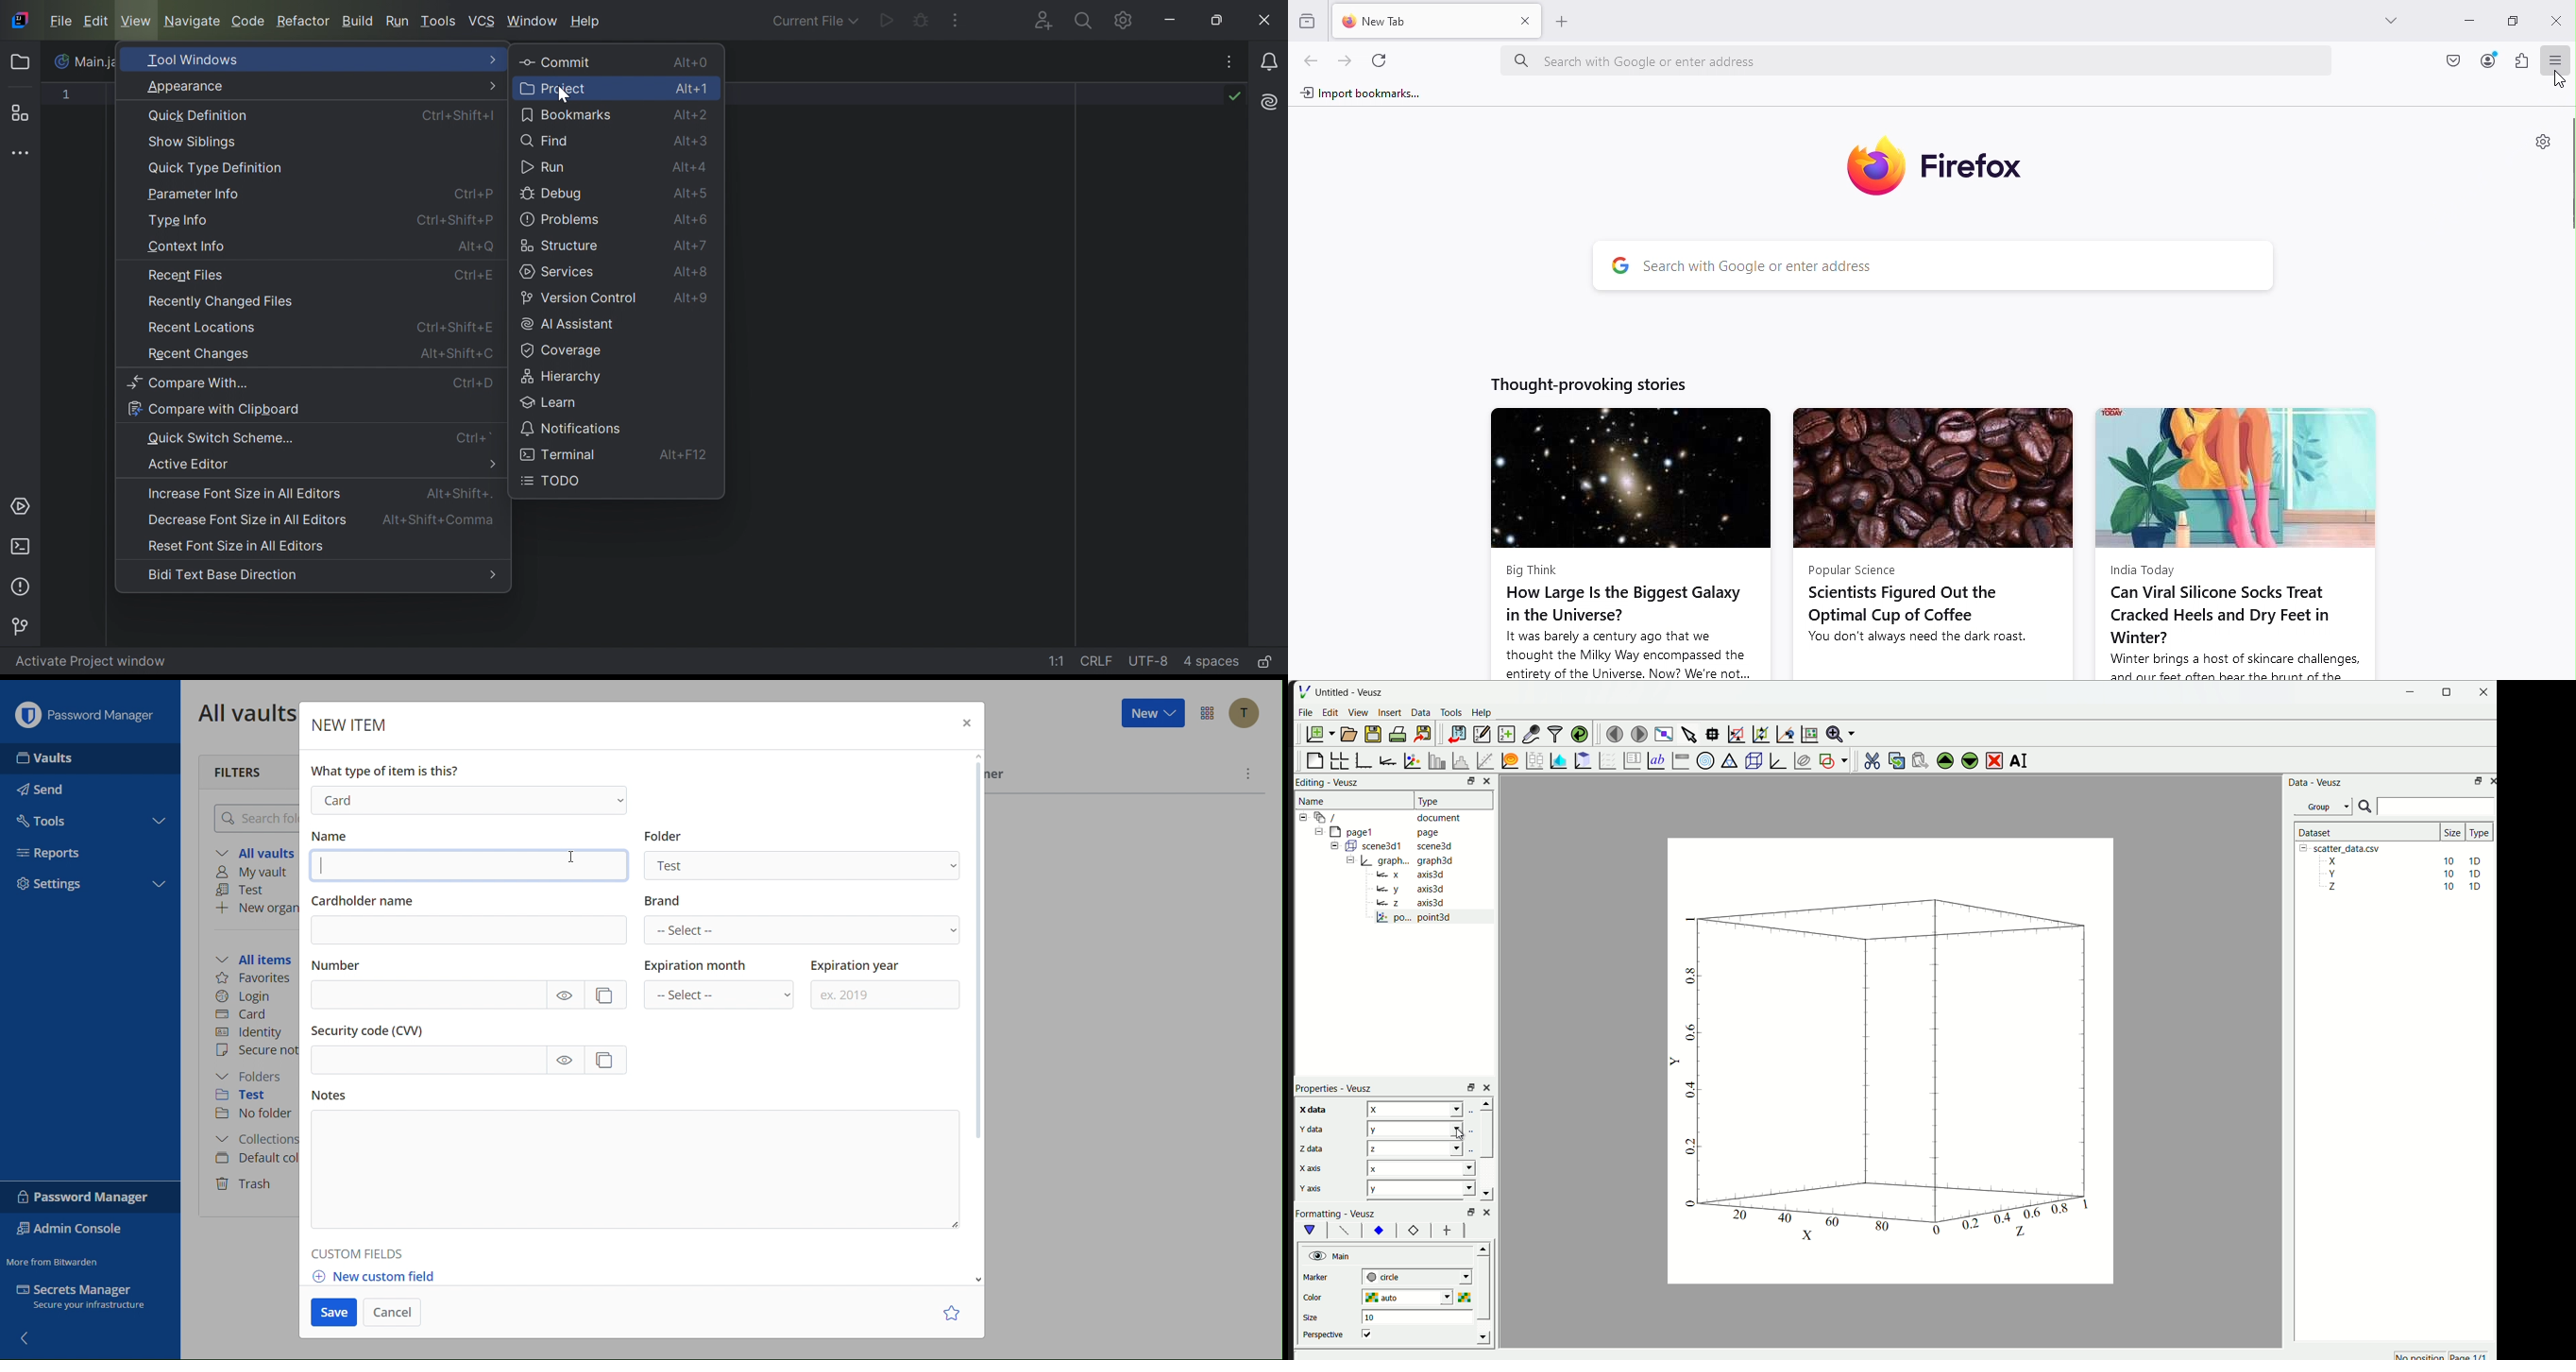 This screenshot has height=1372, width=2576. Describe the element at coordinates (350, 1253) in the screenshot. I see `Custom Fields` at that location.